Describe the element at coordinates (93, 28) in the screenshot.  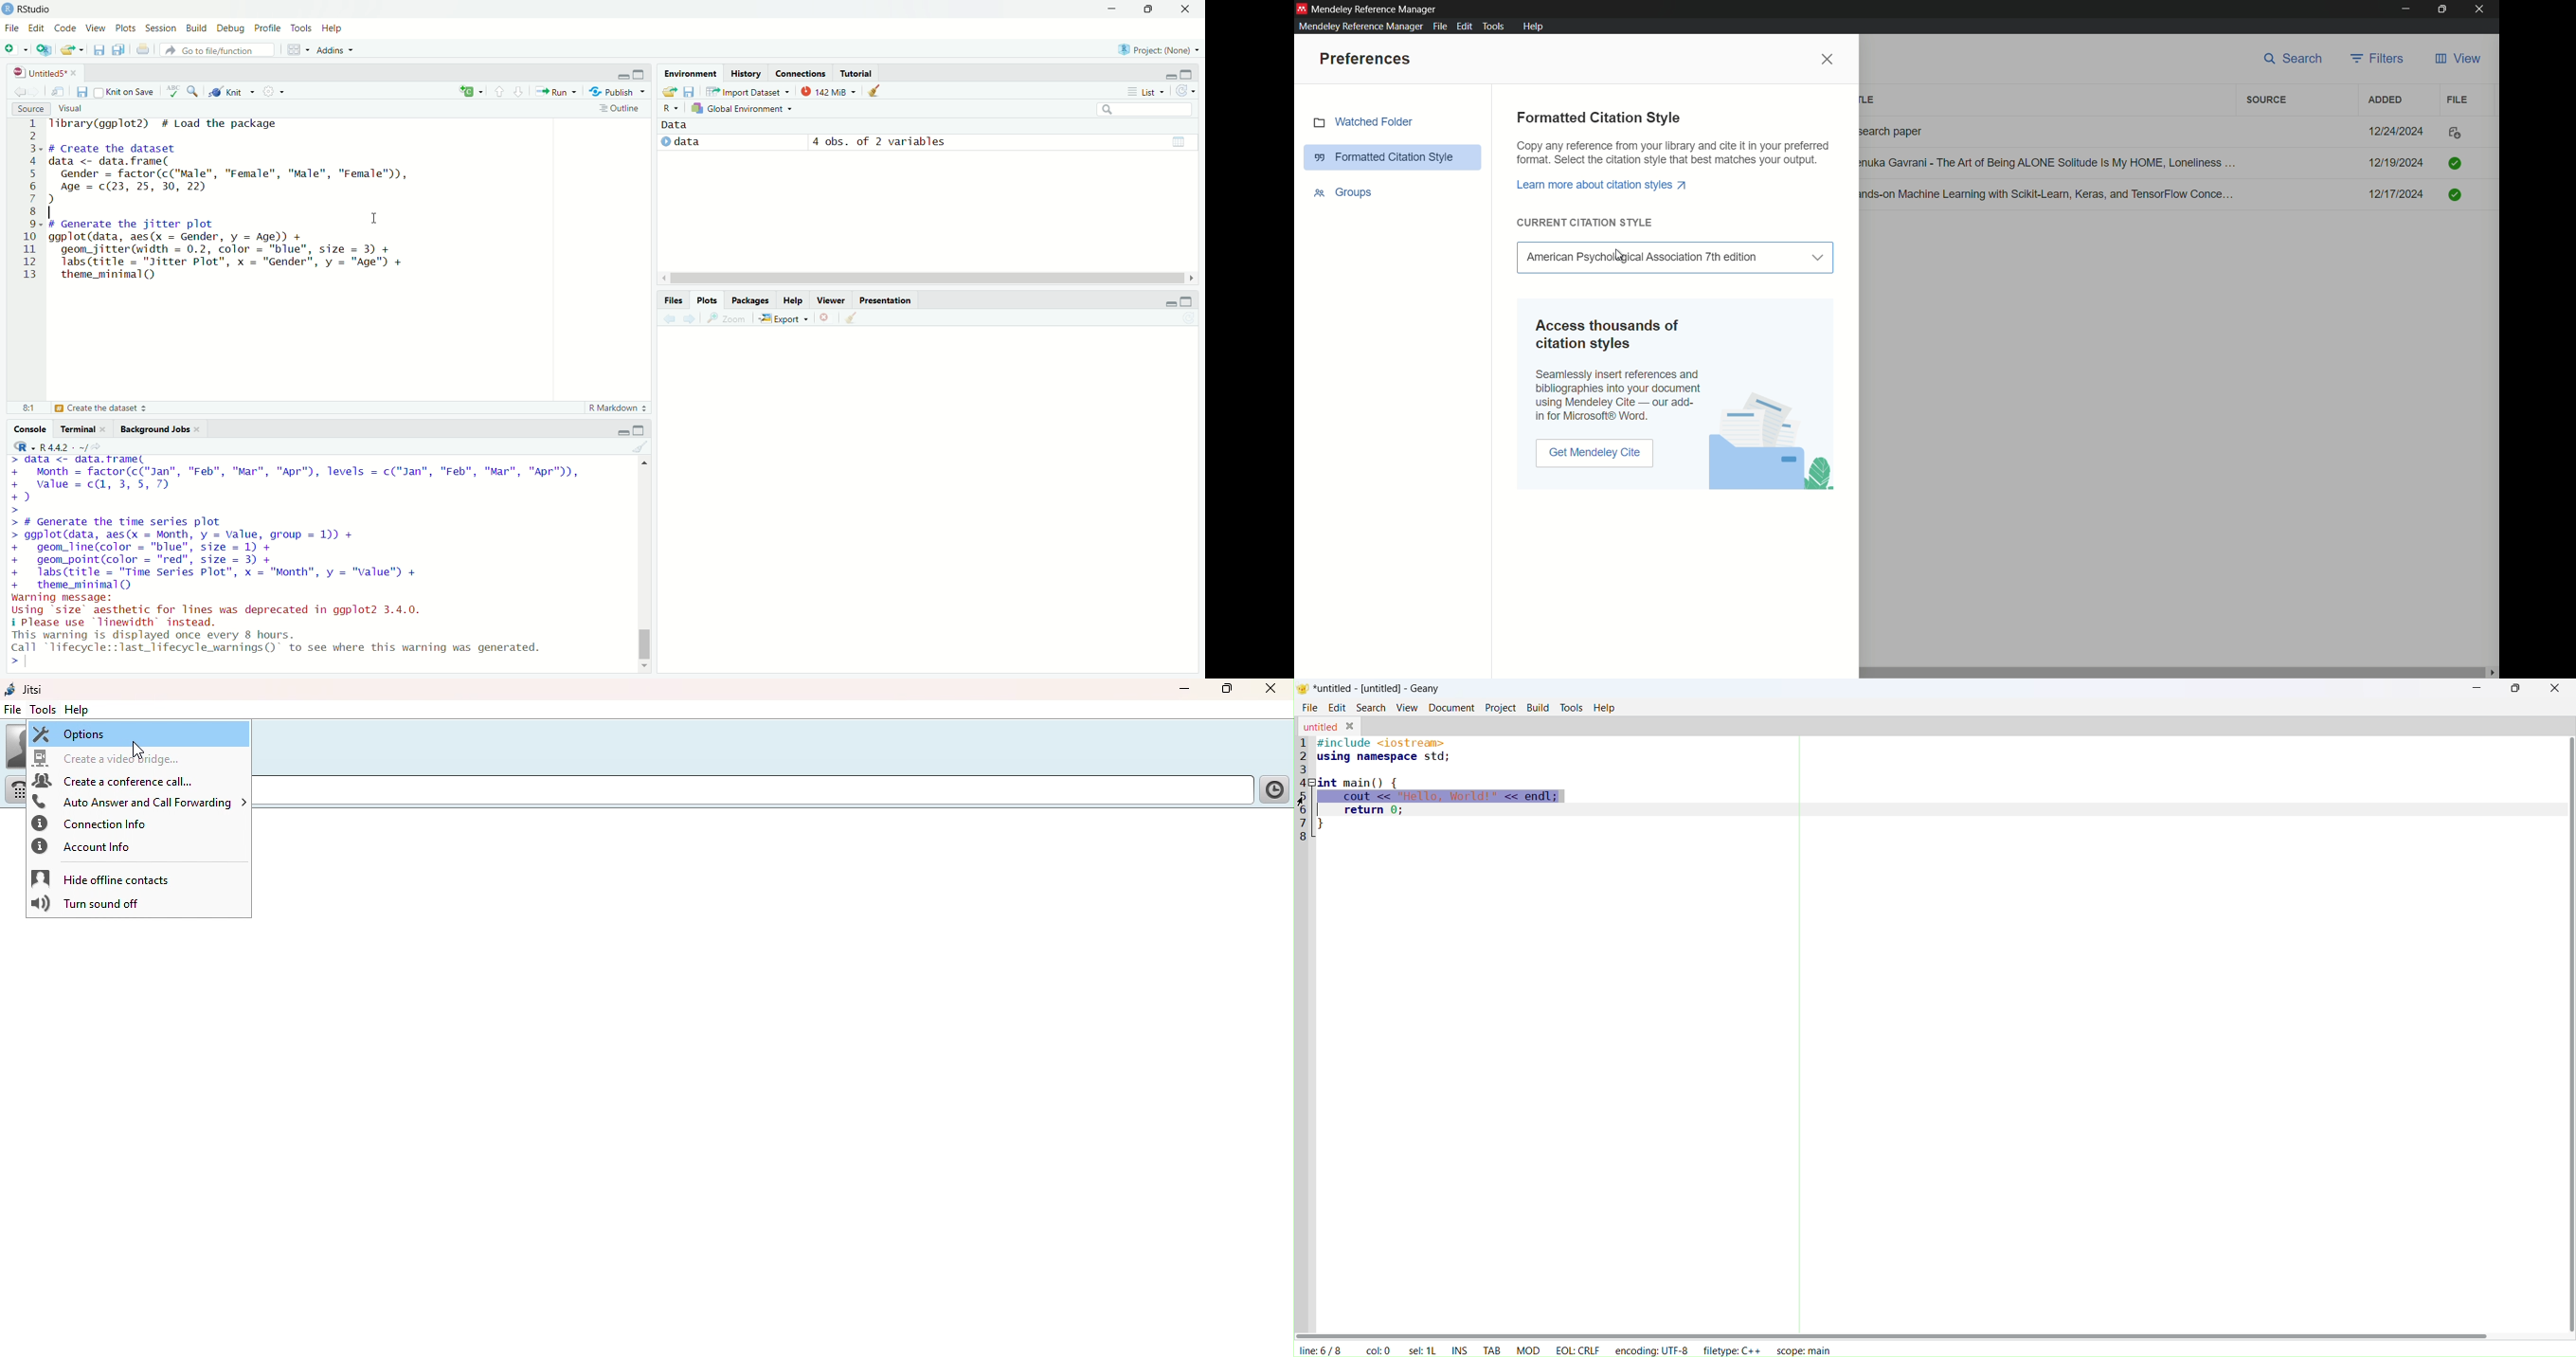
I see `view` at that location.